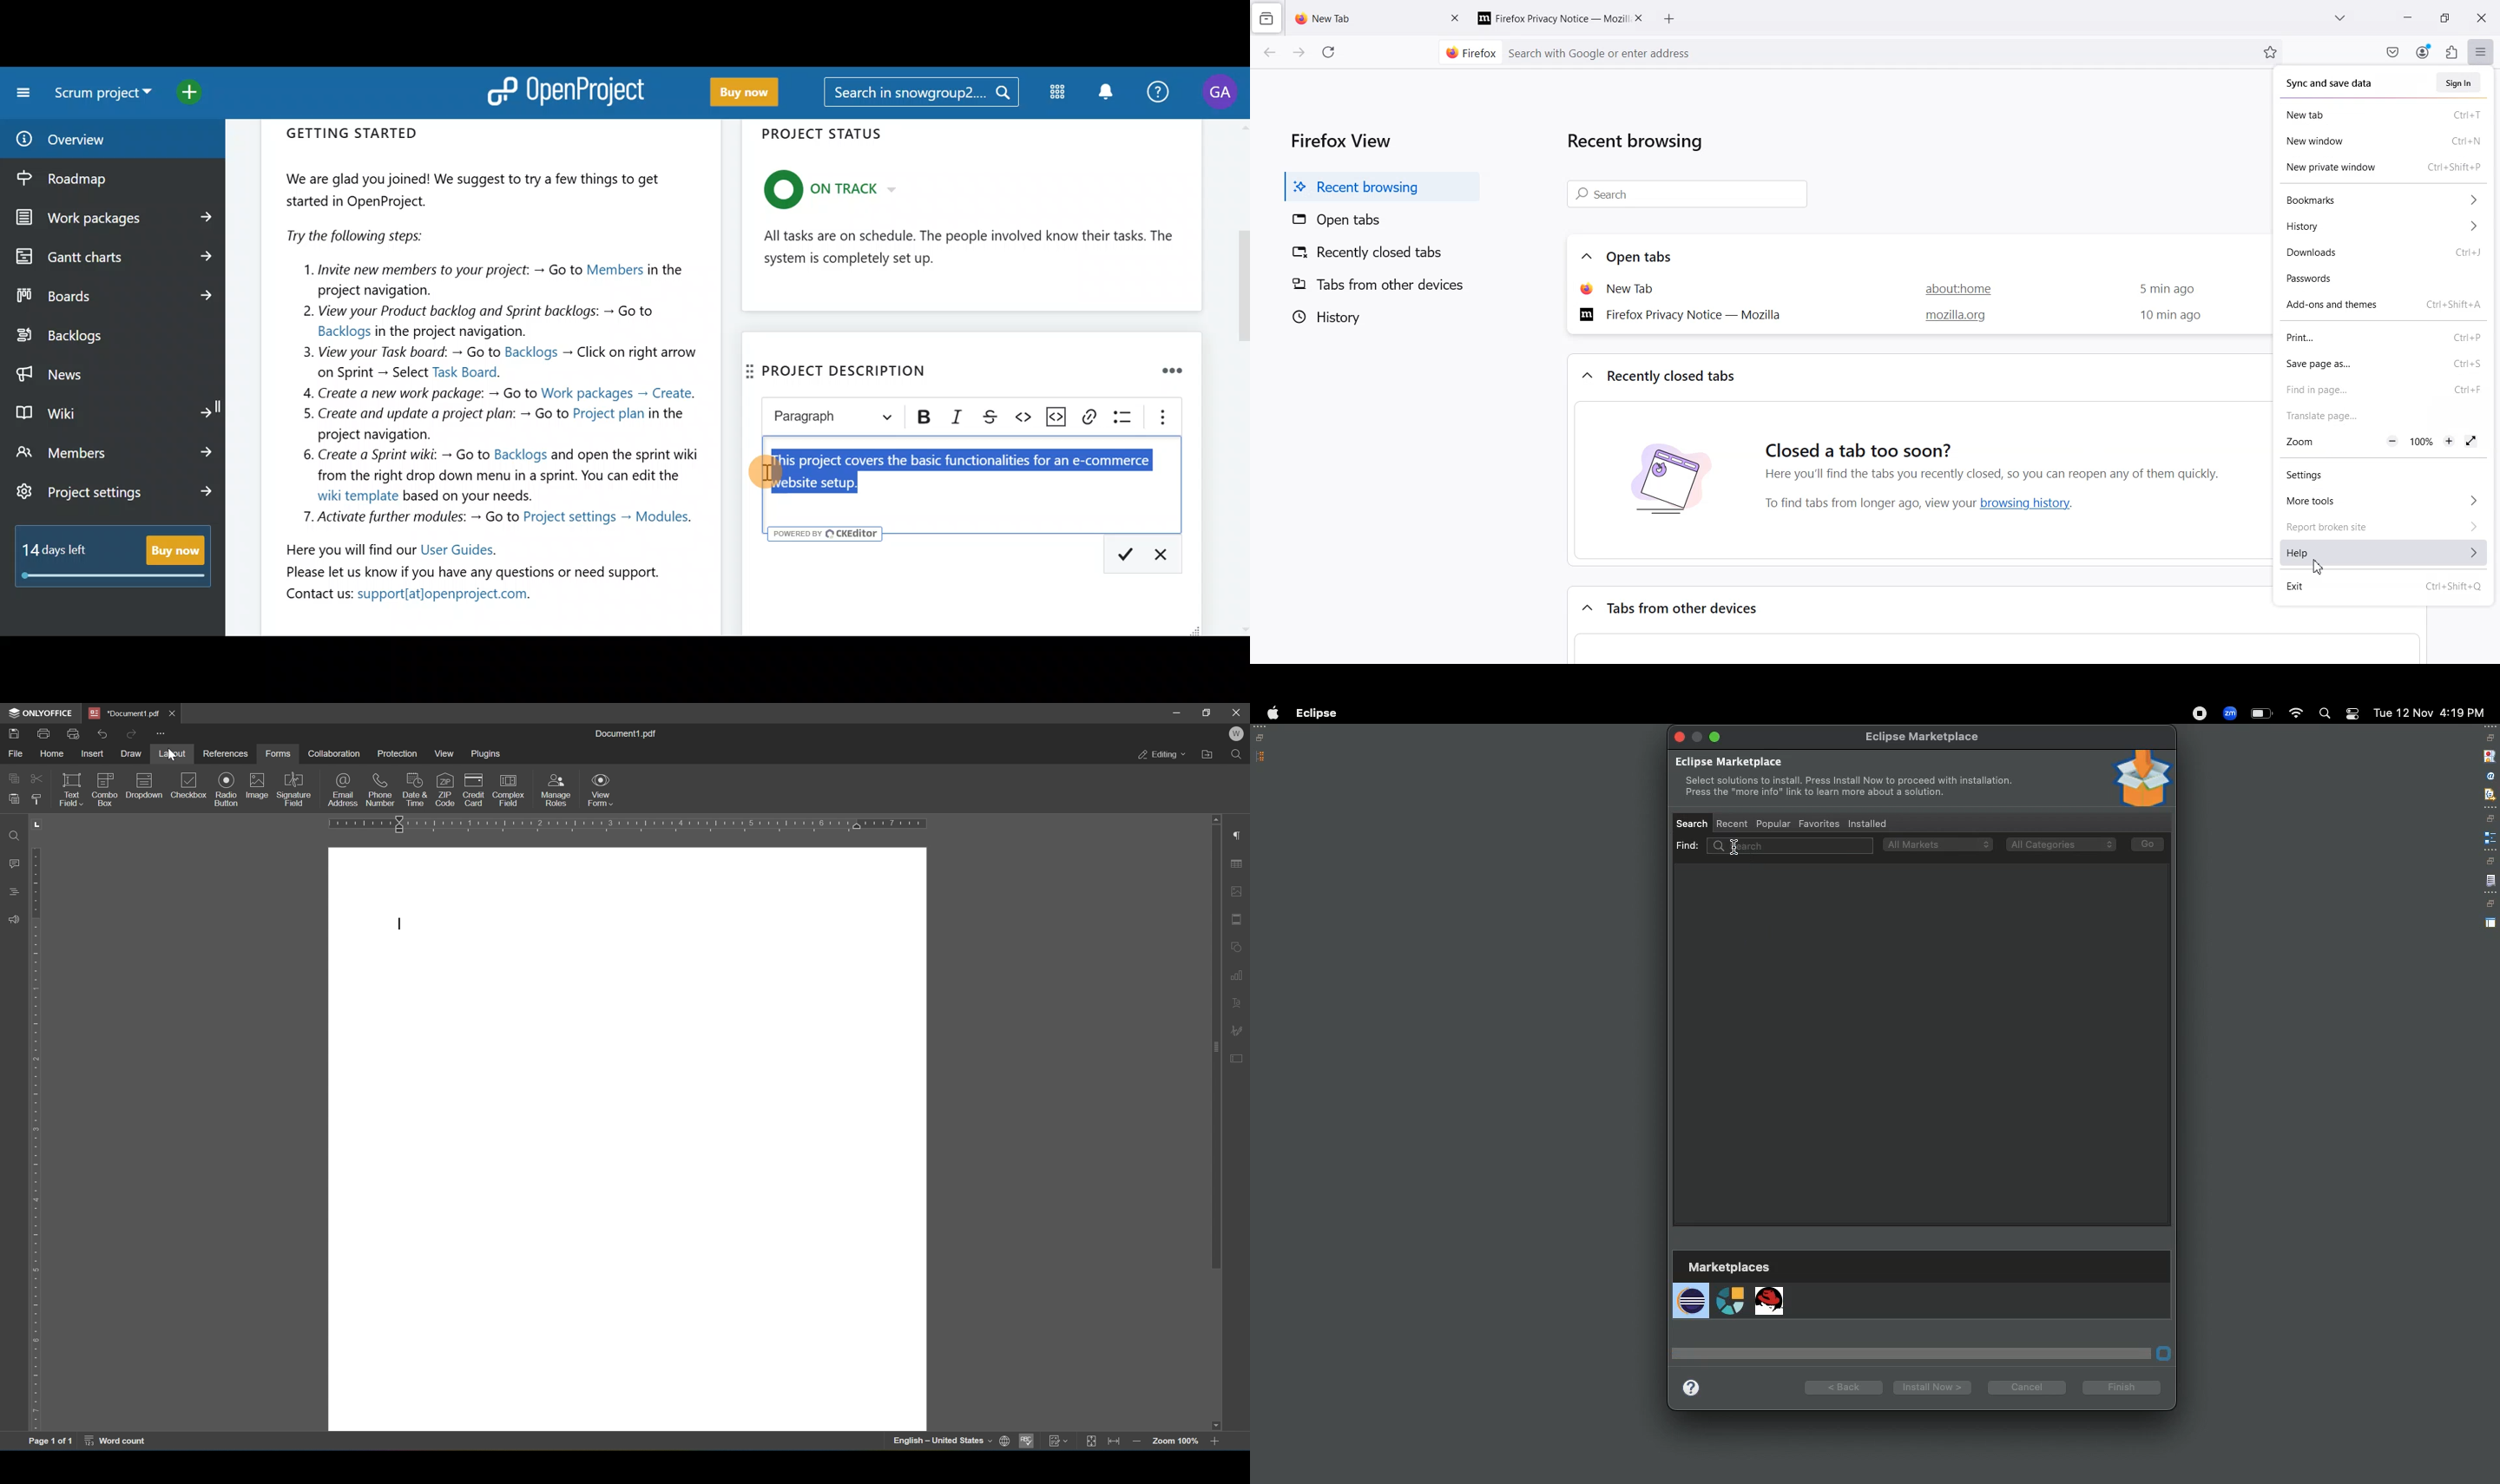  What do you see at coordinates (2229, 713) in the screenshot?
I see `Zoom` at bounding box center [2229, 713].